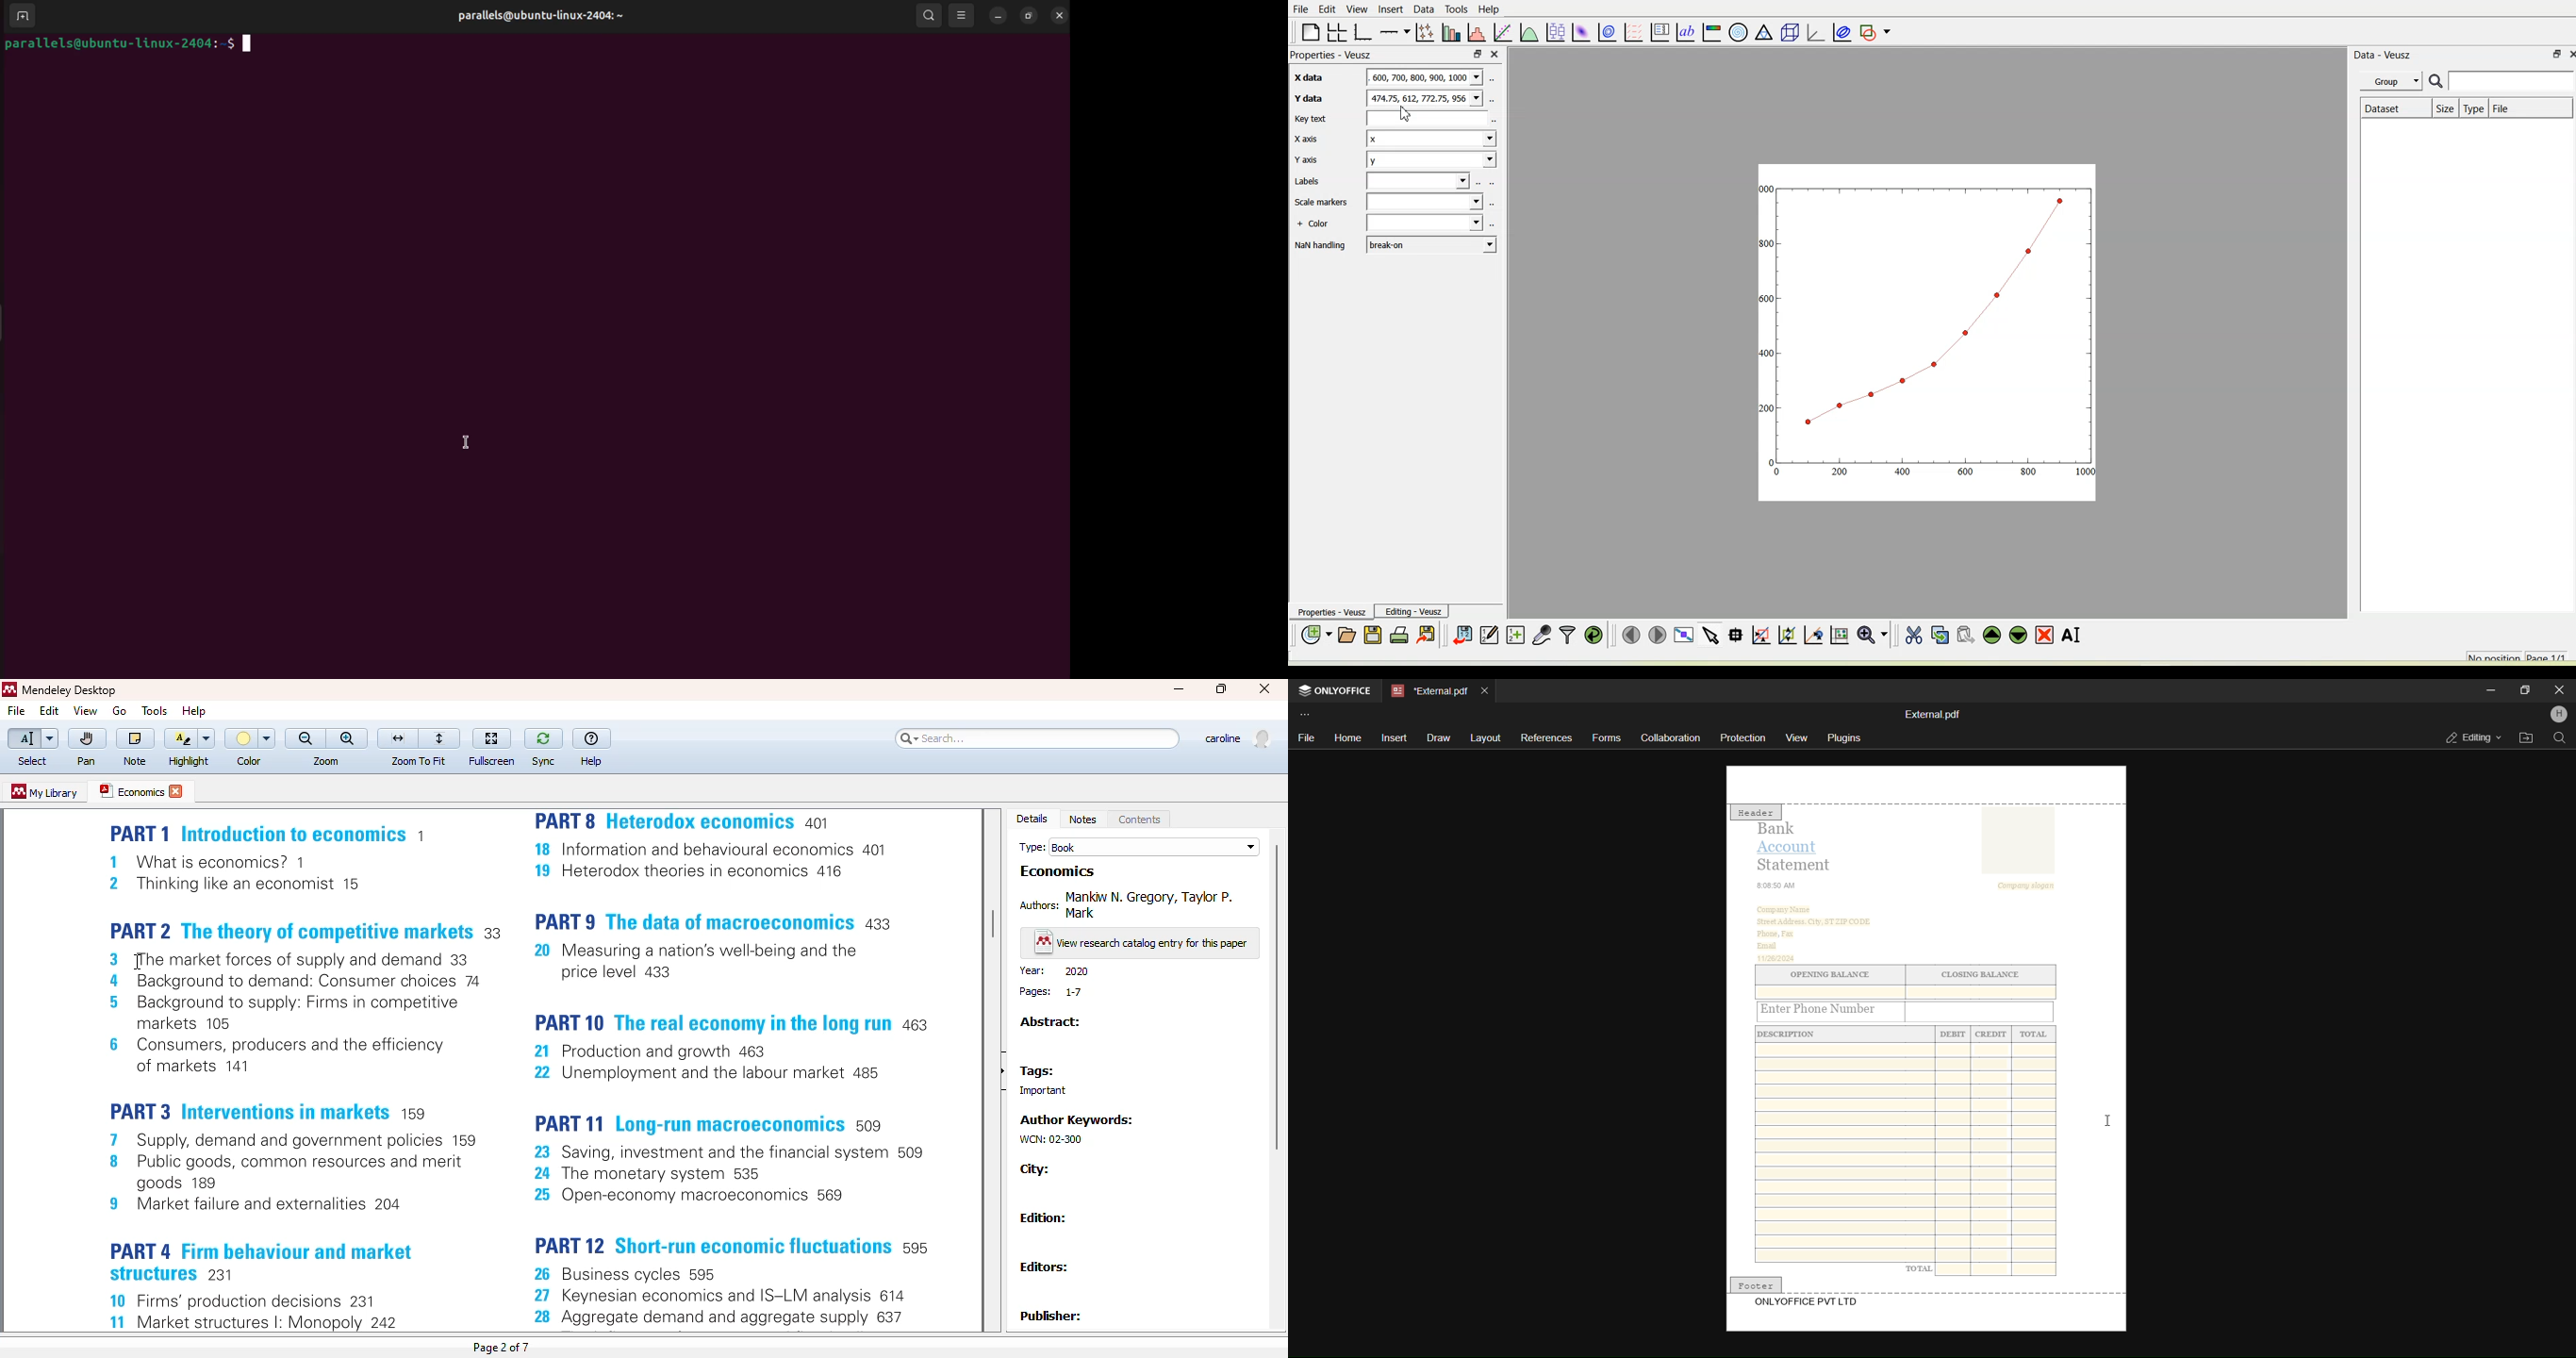 This screenshot has width=2576, height=1372. What do you see at coordinates (1775, 935) in the screenshot?
I see `‘Phone, Fax` at bounding box center [1775, 935].